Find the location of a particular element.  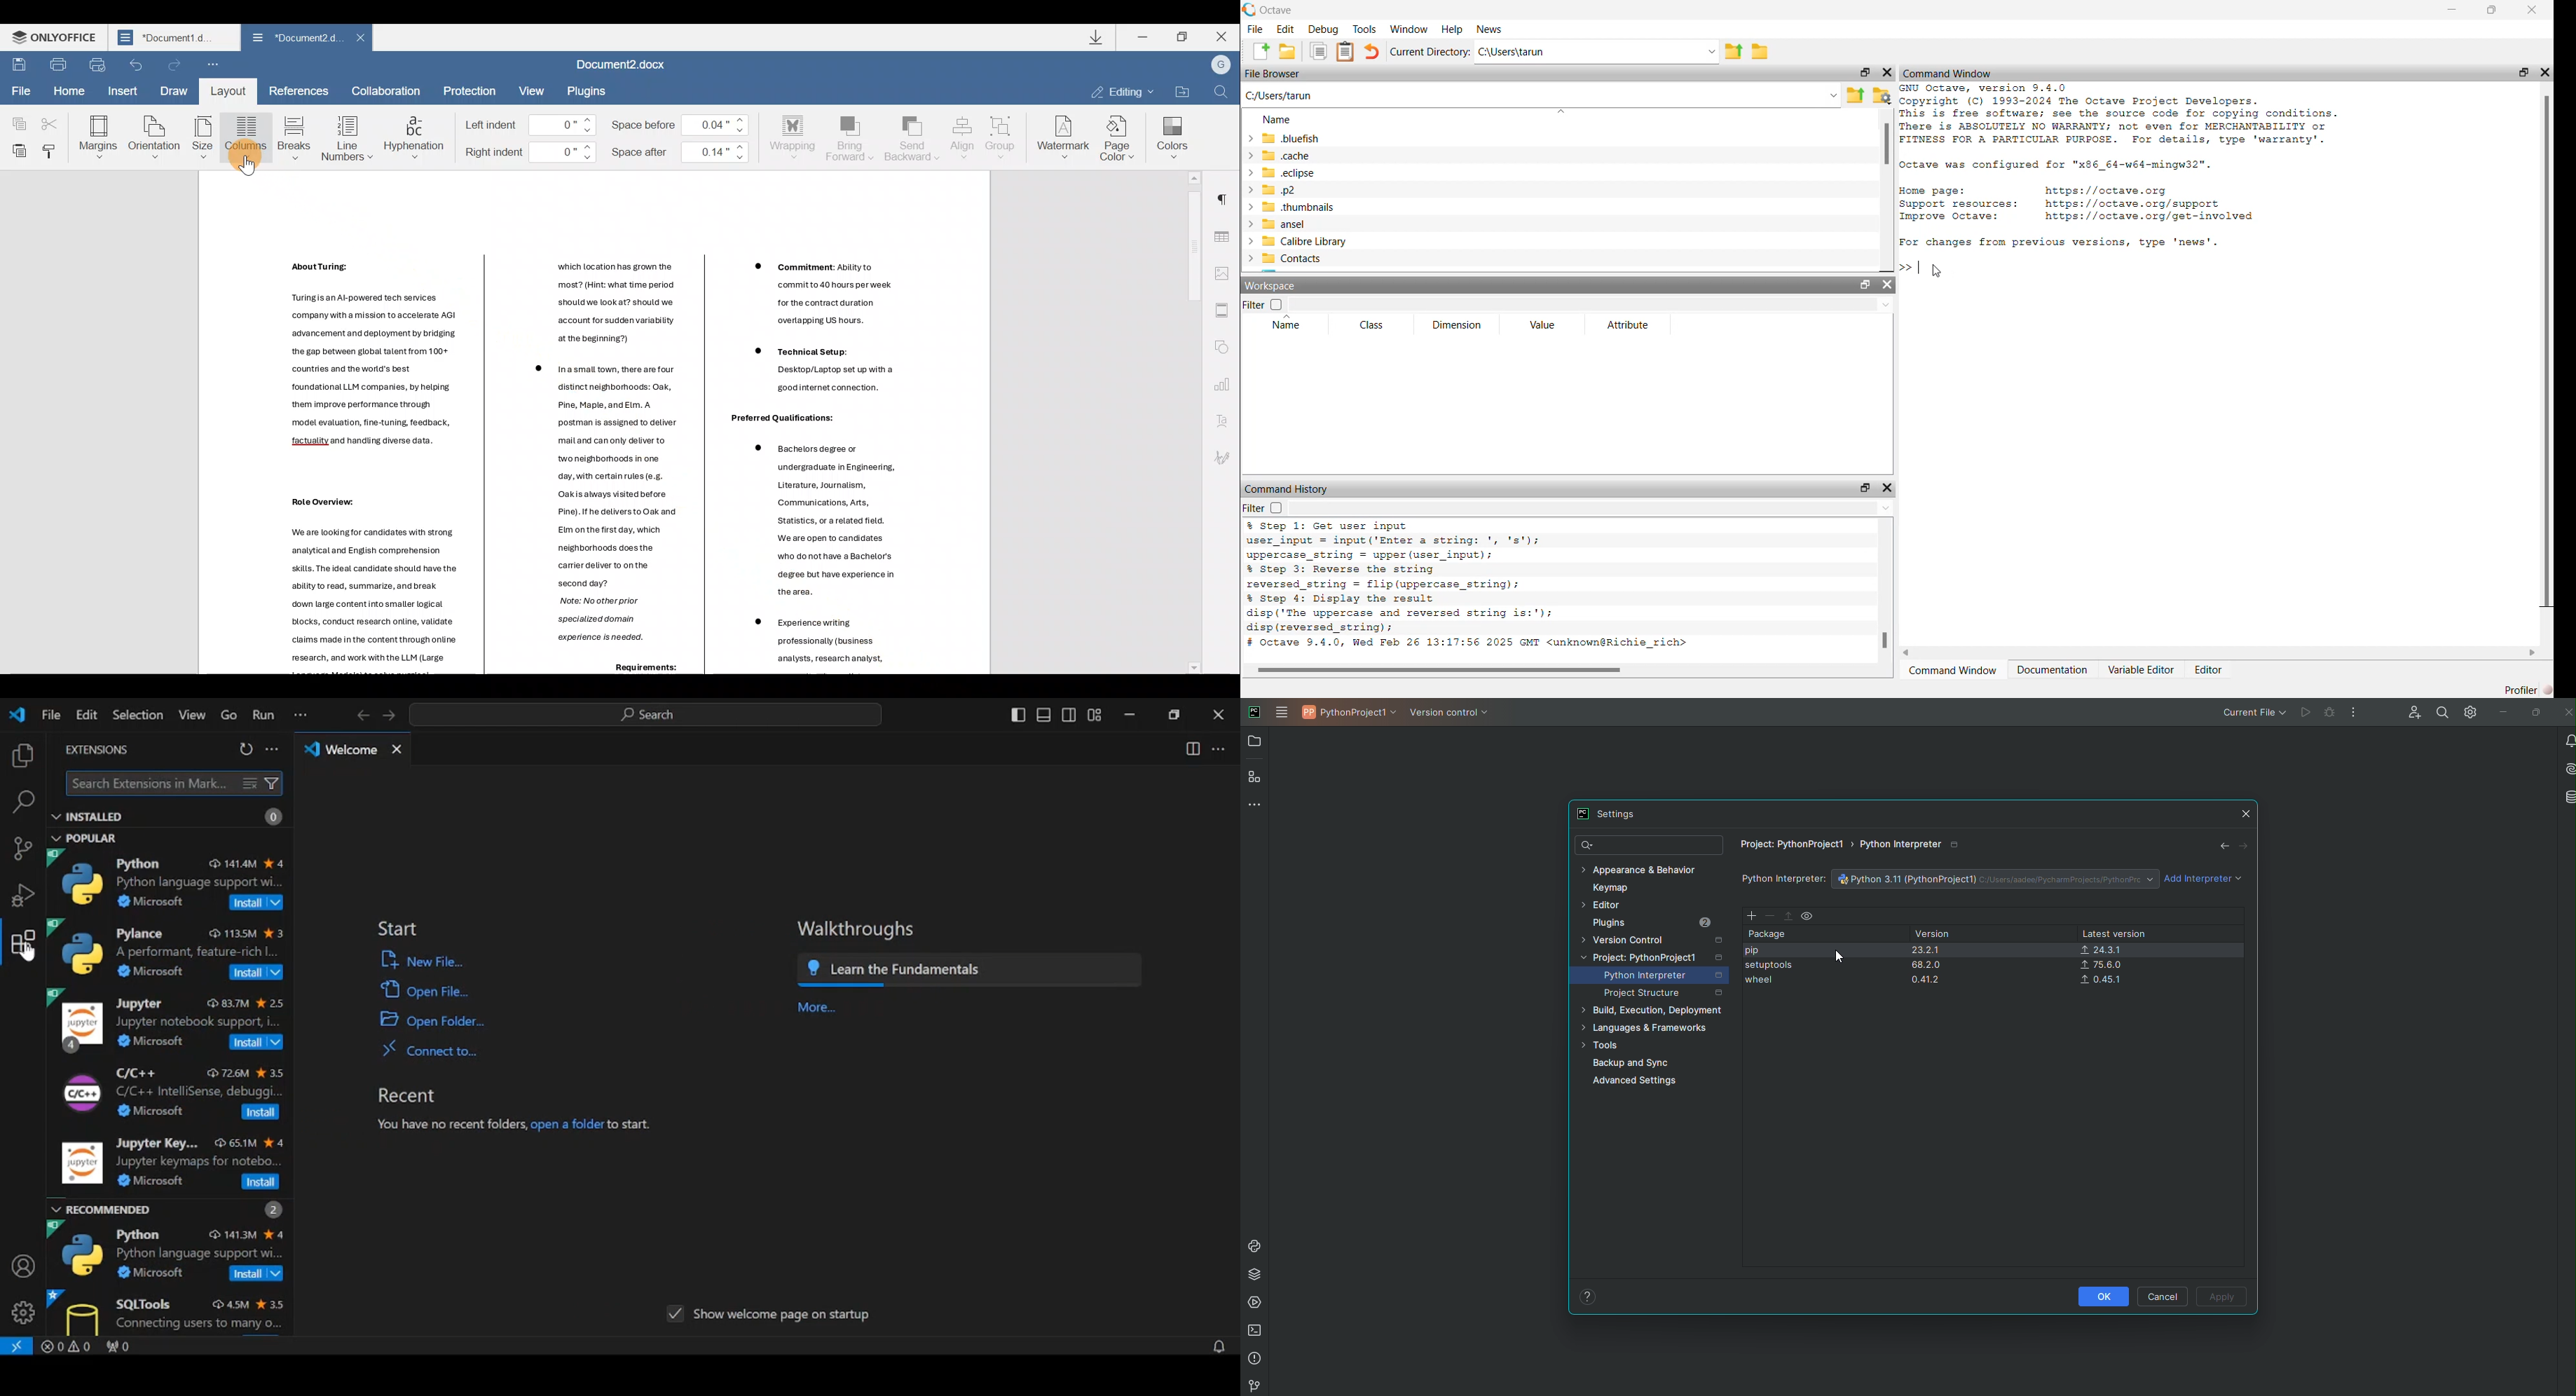

PyCharm is located at coordinates (1254, 711).